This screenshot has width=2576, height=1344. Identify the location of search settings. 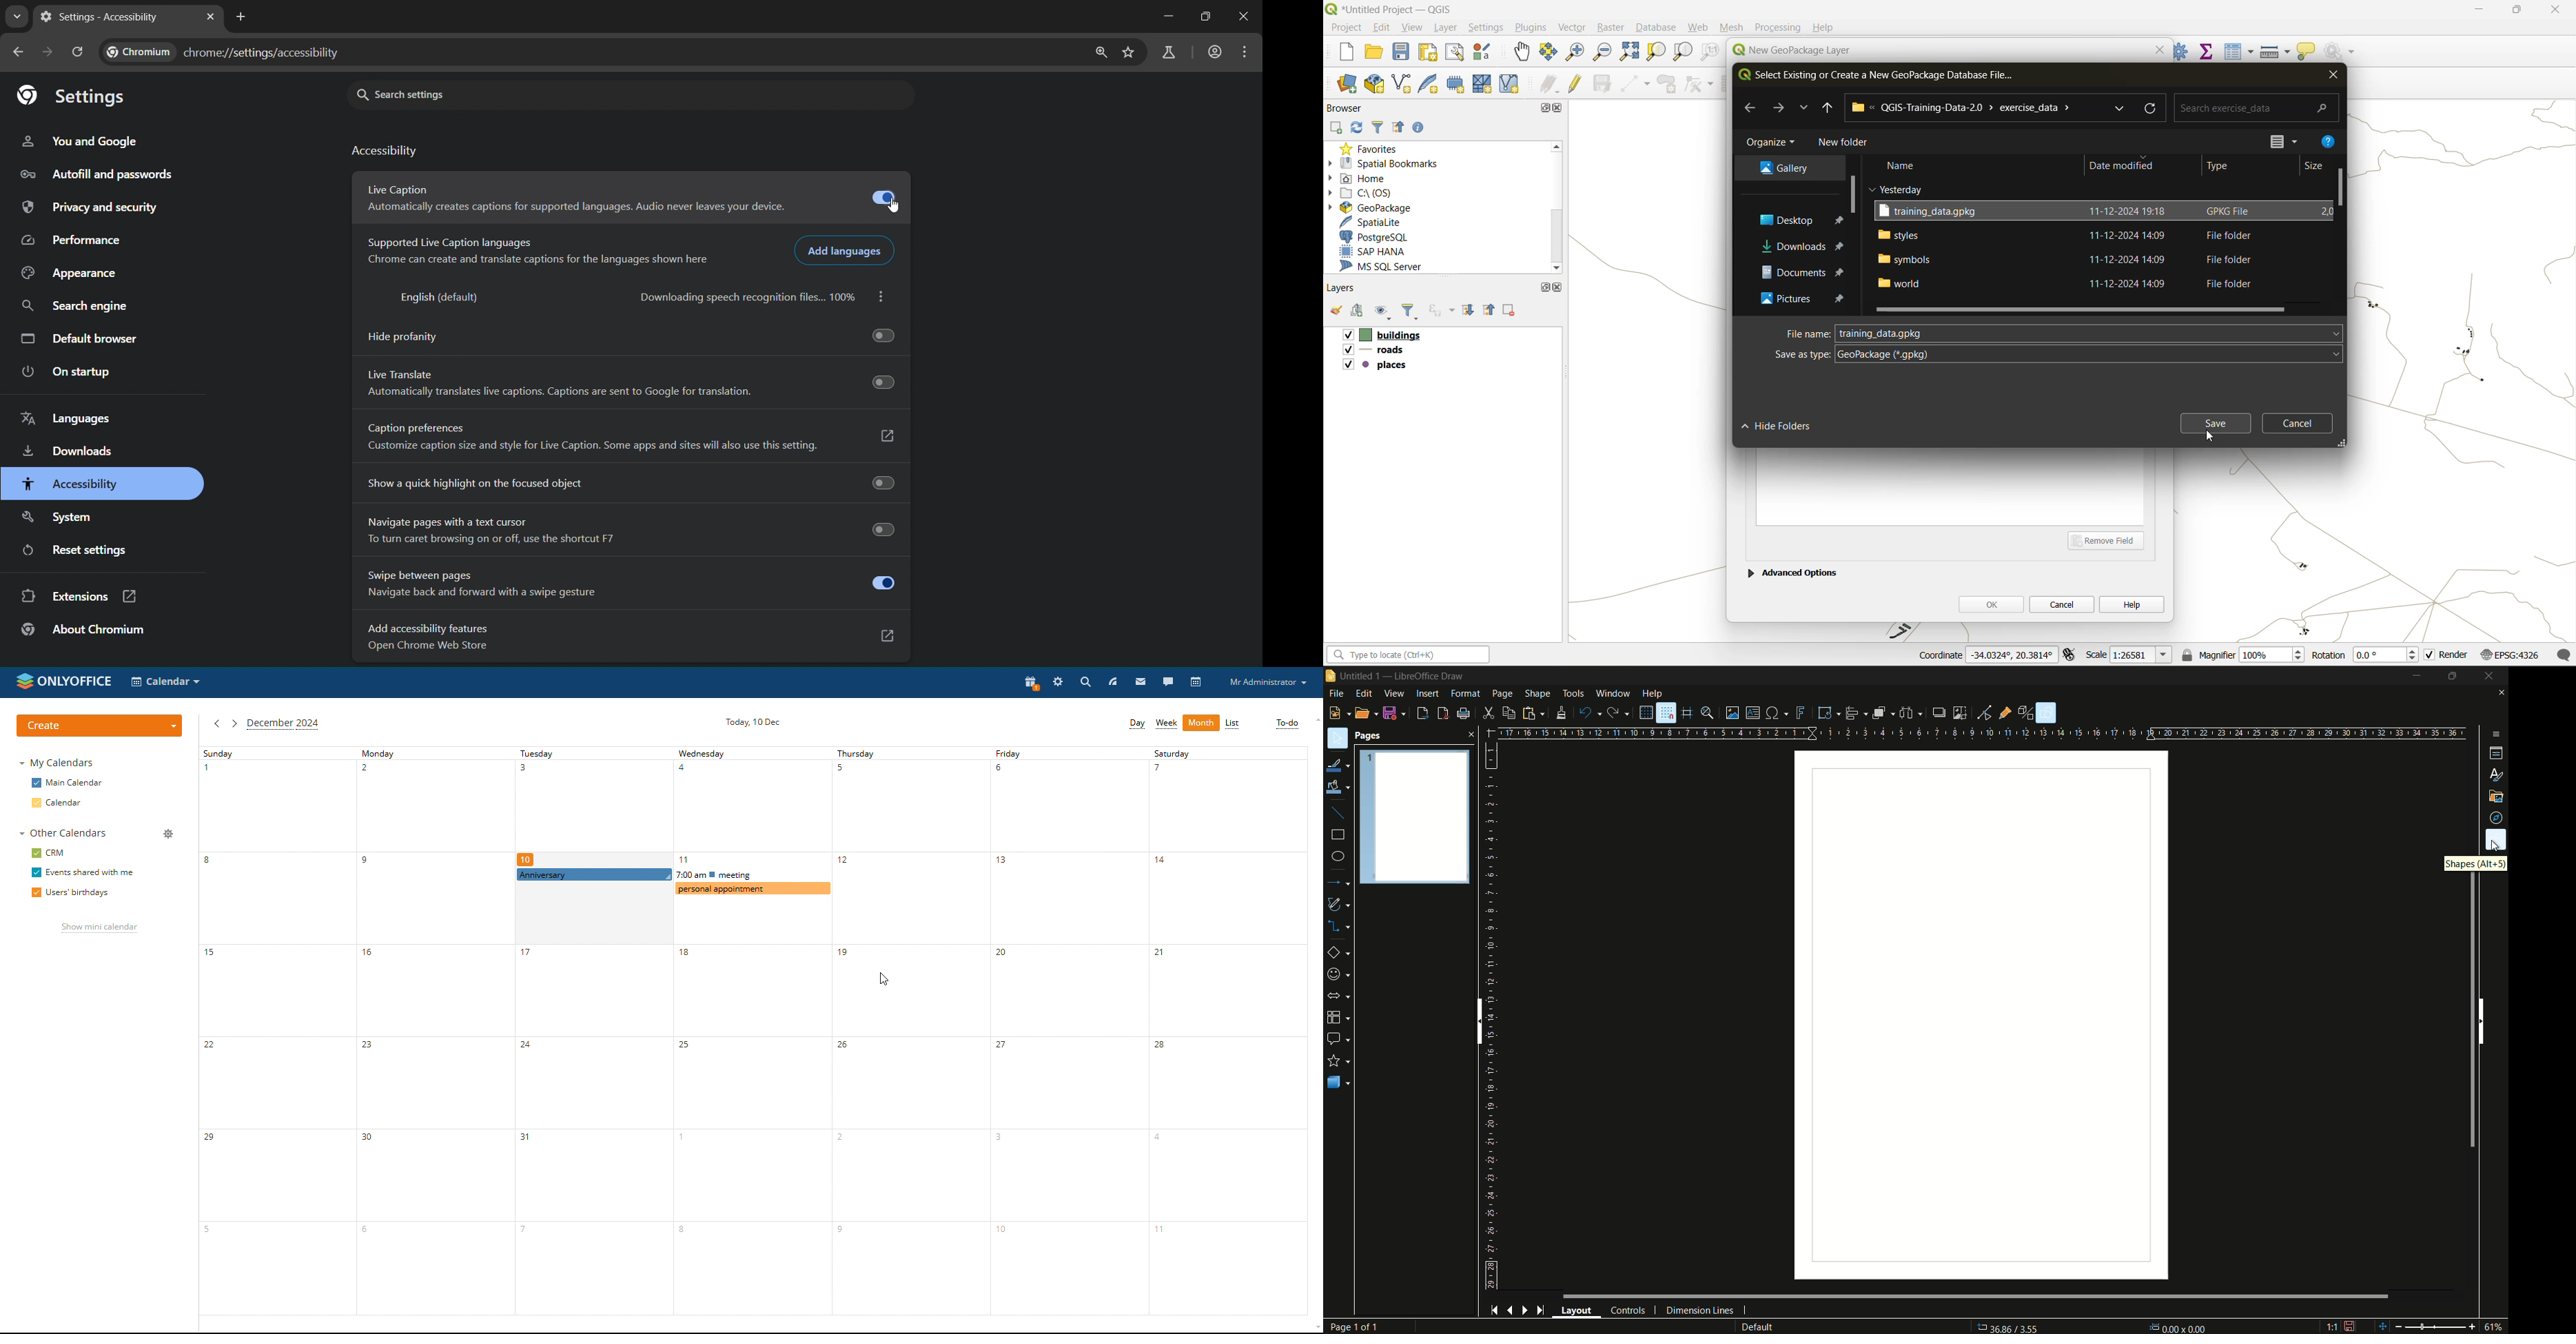
(628, 93).